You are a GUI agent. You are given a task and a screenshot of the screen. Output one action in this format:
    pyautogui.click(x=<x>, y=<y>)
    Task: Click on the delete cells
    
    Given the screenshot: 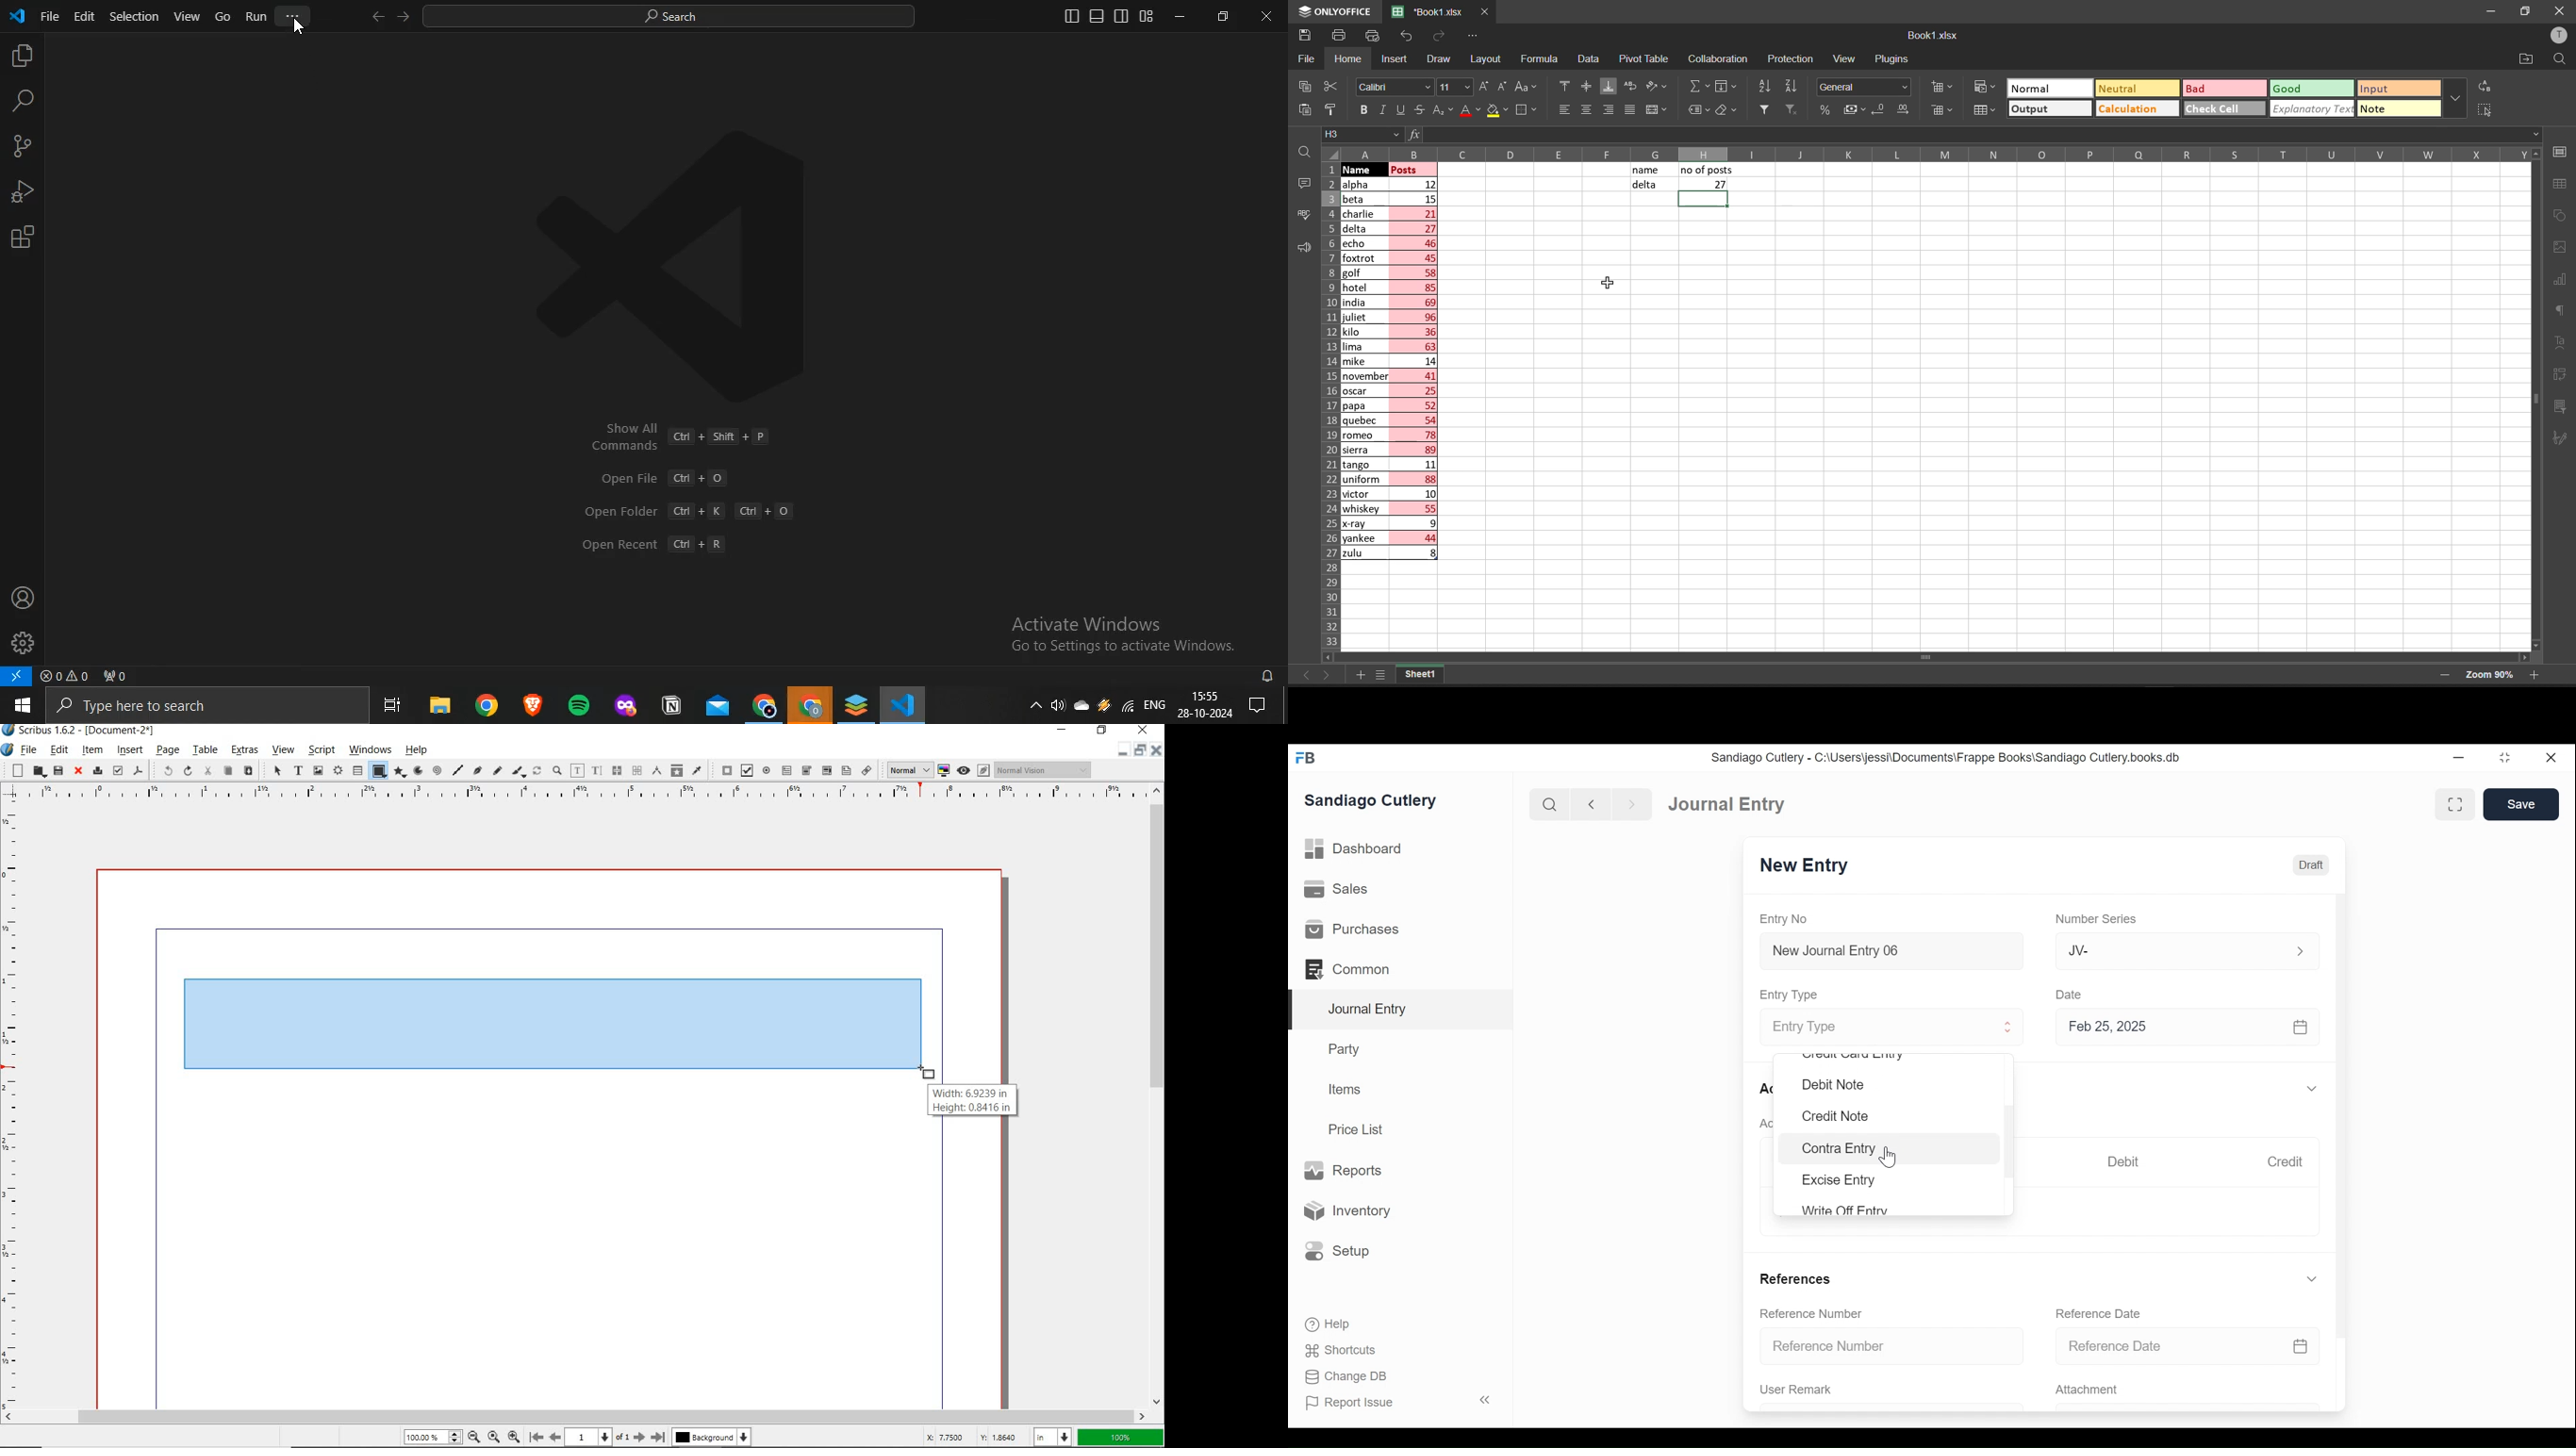 What is the action you would take?
    pyautogui.click(x=1939, y=109)
    